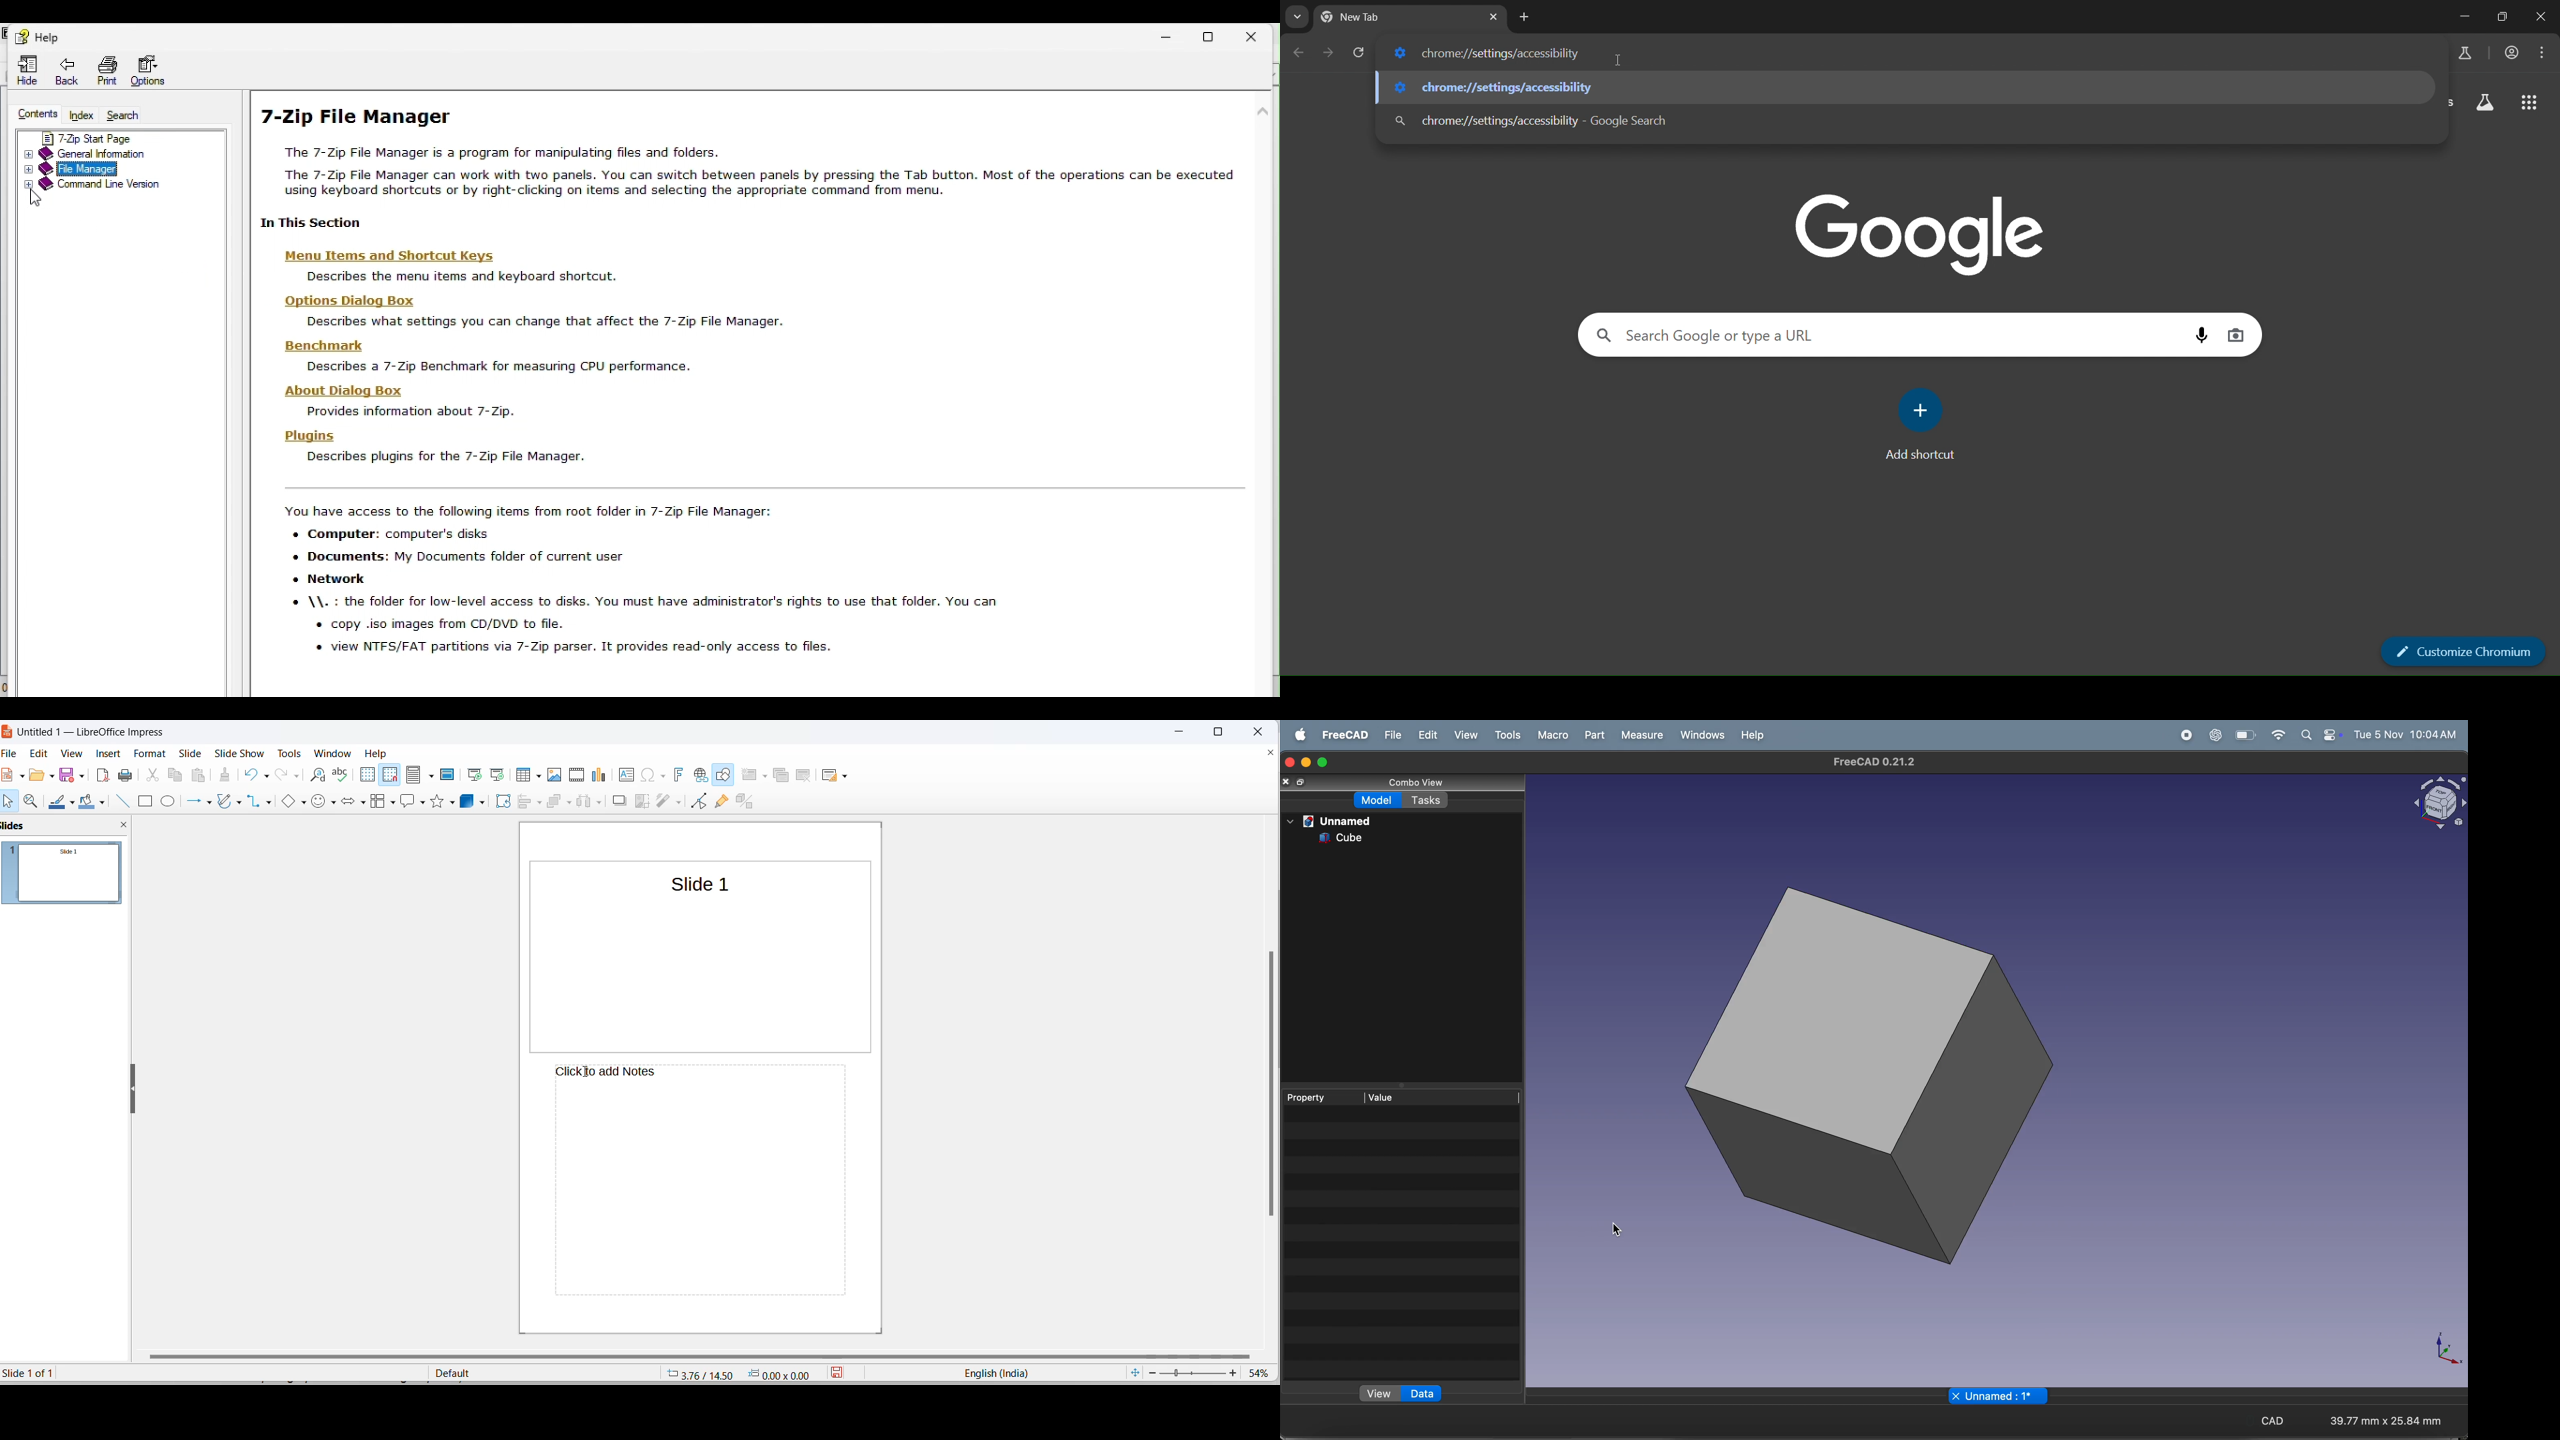 Image resolution: width=2576 pixels, height=1456 pixels. Describe the element at coordinates (1614, 1230) in the screenshot. I see `cursor` at that location.